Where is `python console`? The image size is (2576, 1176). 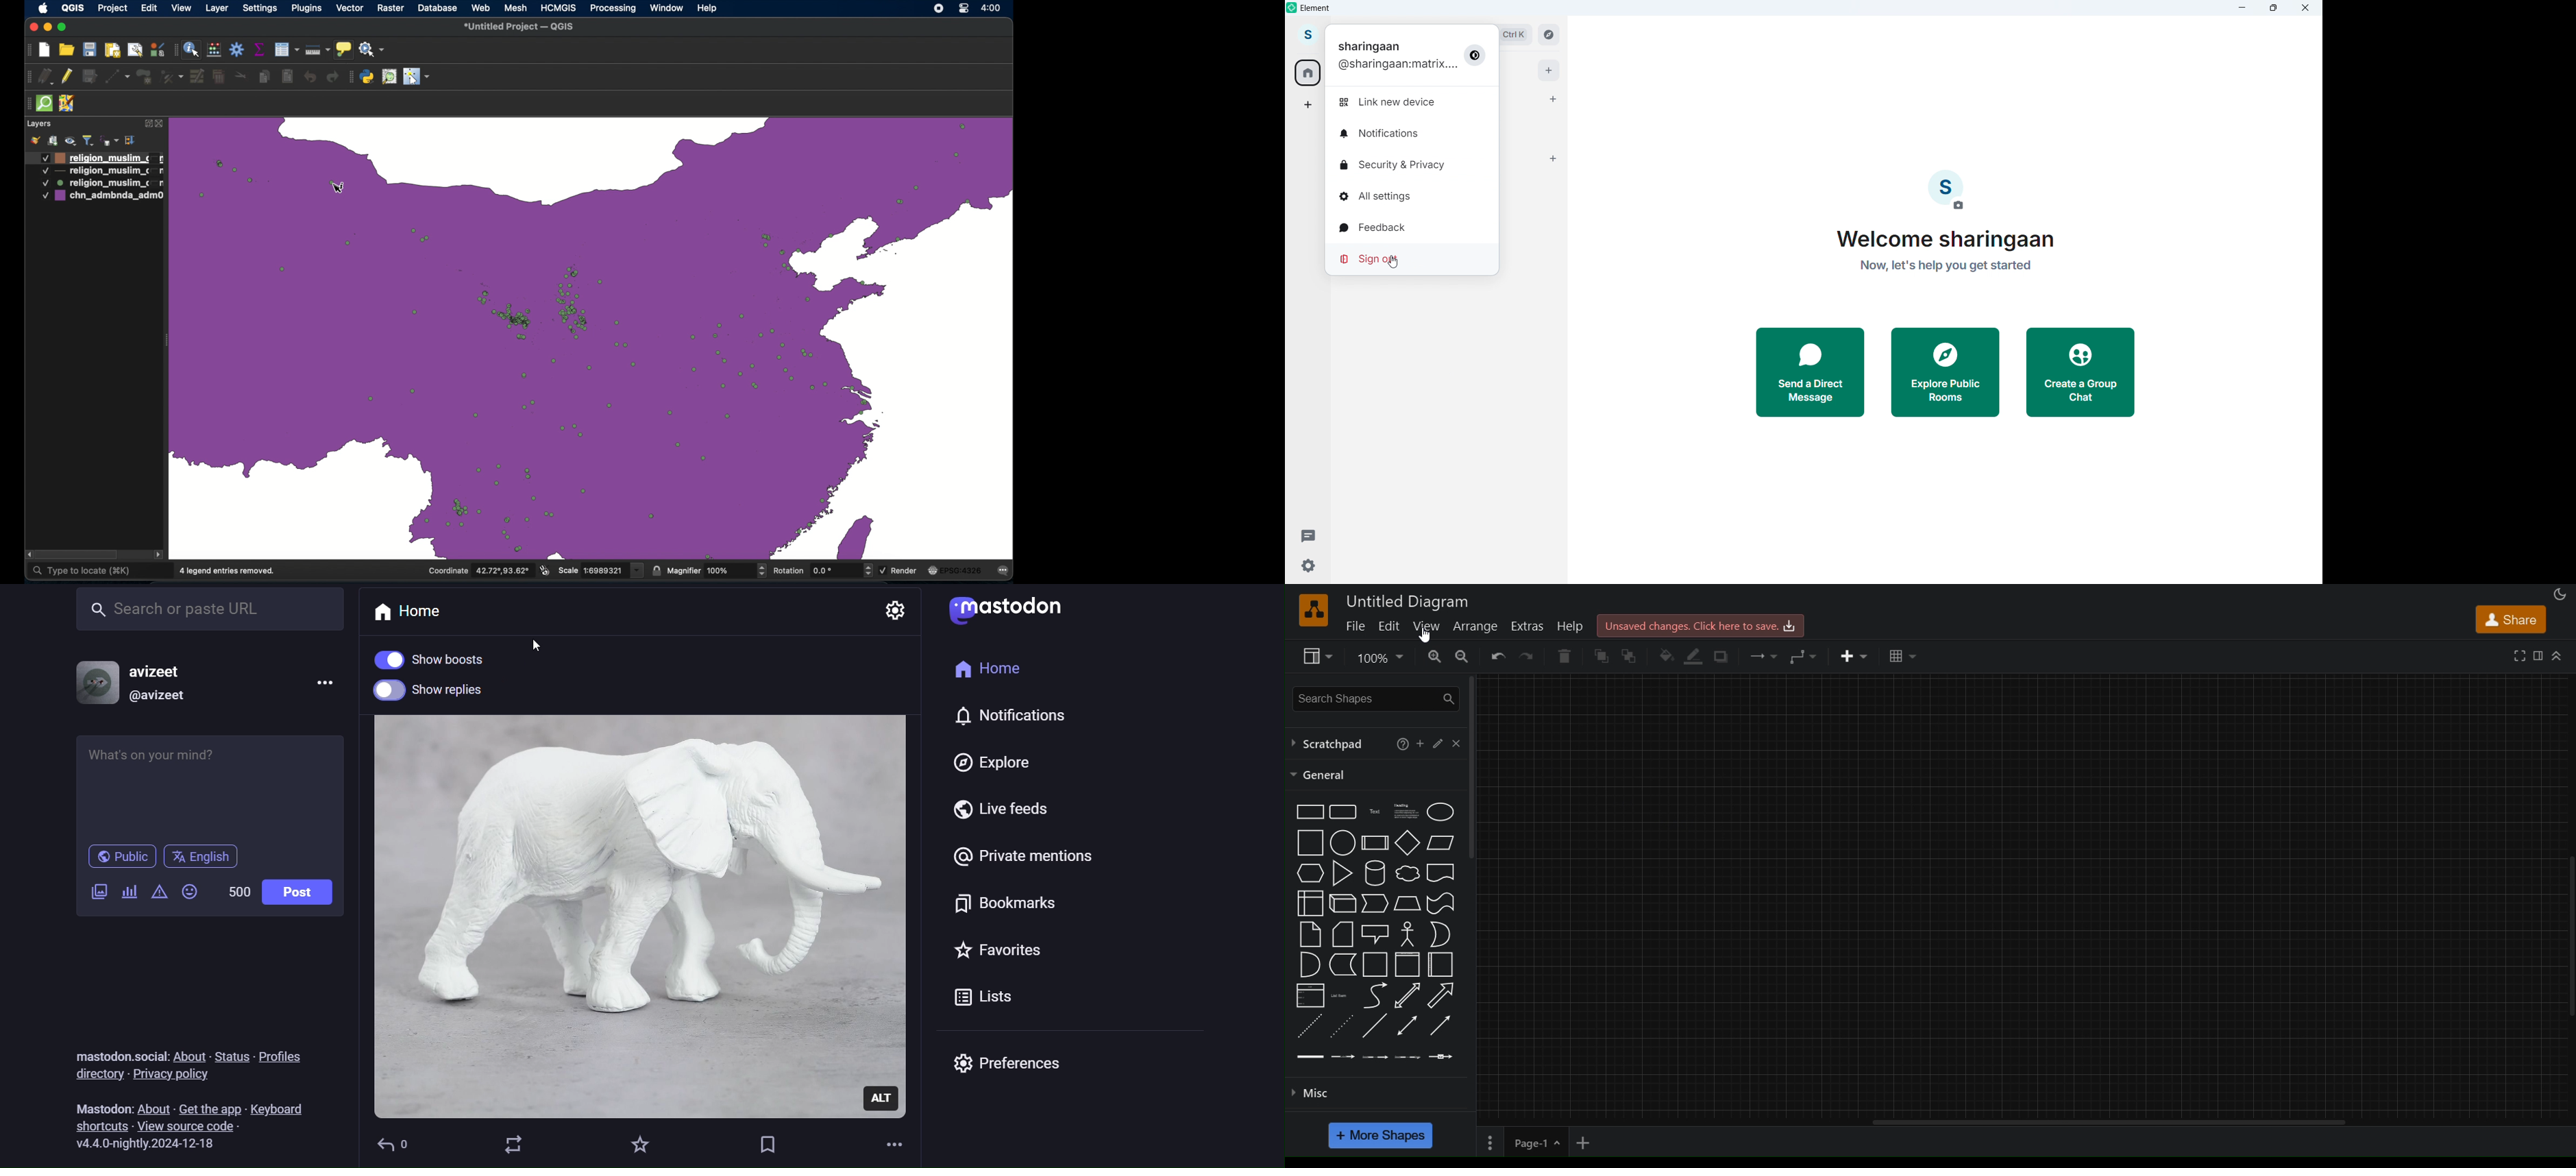 python console is located at coordinates (368, 77).